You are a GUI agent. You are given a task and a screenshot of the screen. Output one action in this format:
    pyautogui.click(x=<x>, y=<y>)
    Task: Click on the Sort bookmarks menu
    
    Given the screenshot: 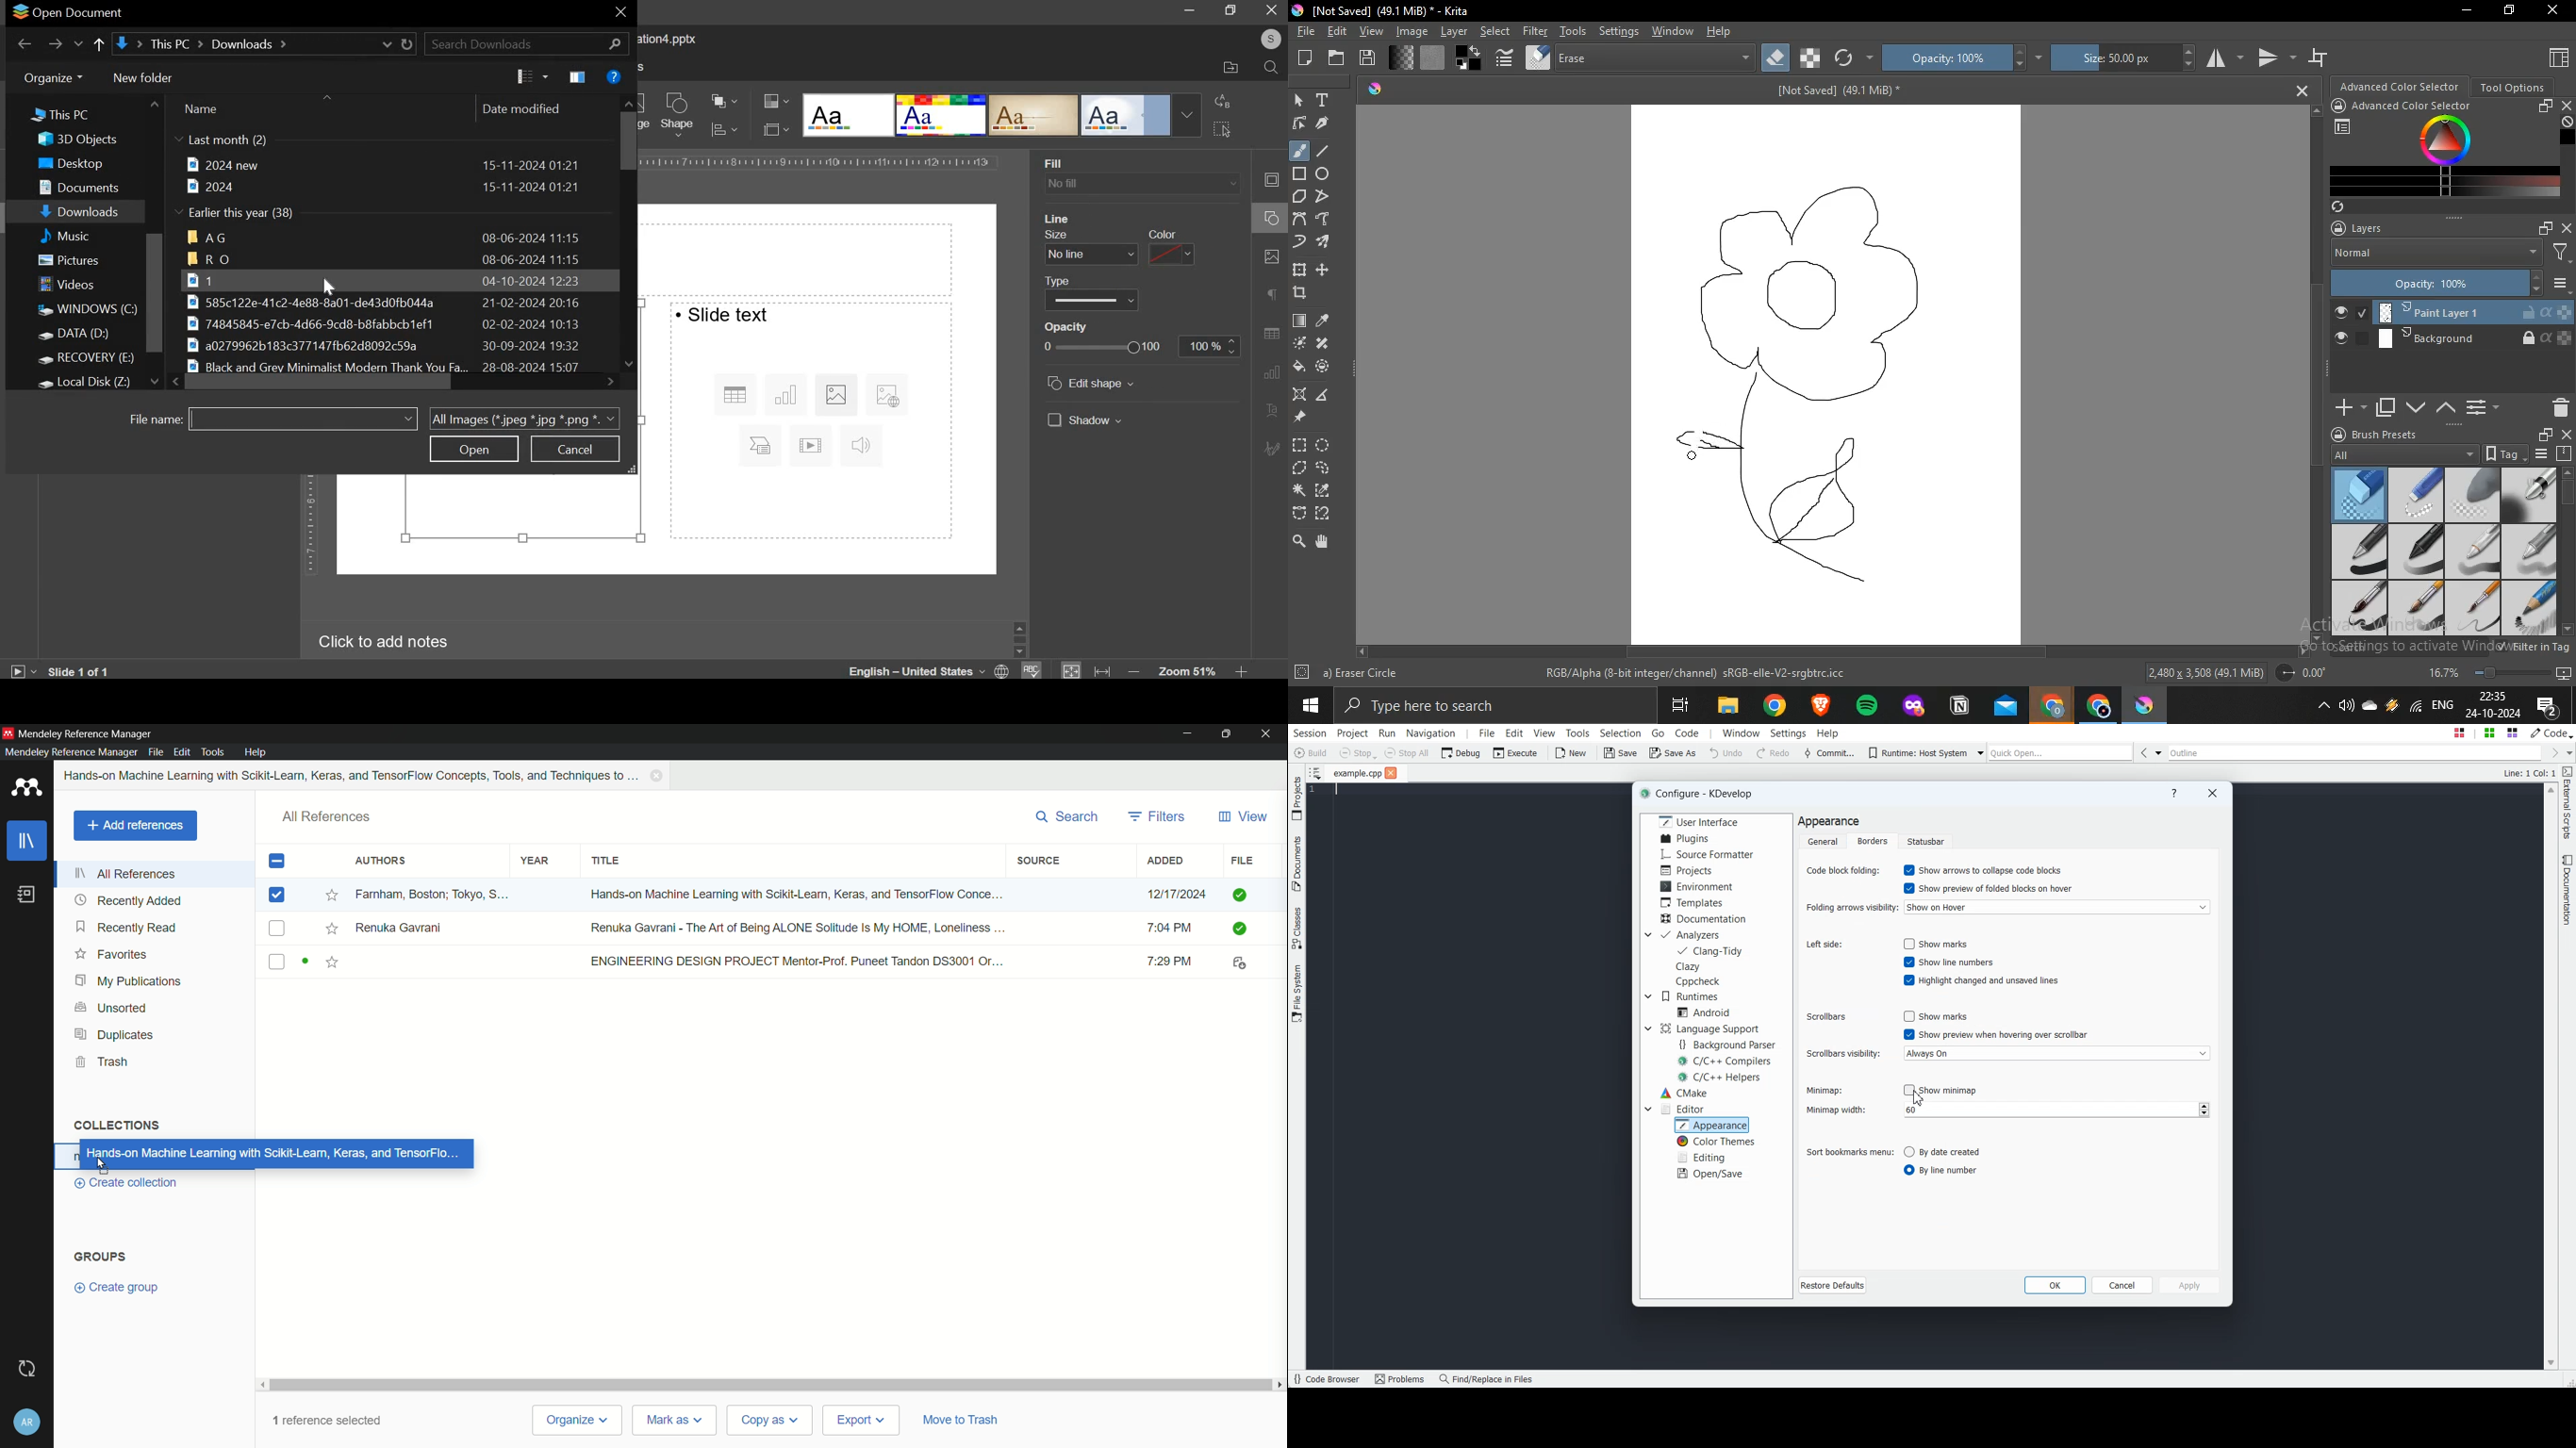 What is the action you would take?
    pyautogui.click(x=1849, y=1151)
    